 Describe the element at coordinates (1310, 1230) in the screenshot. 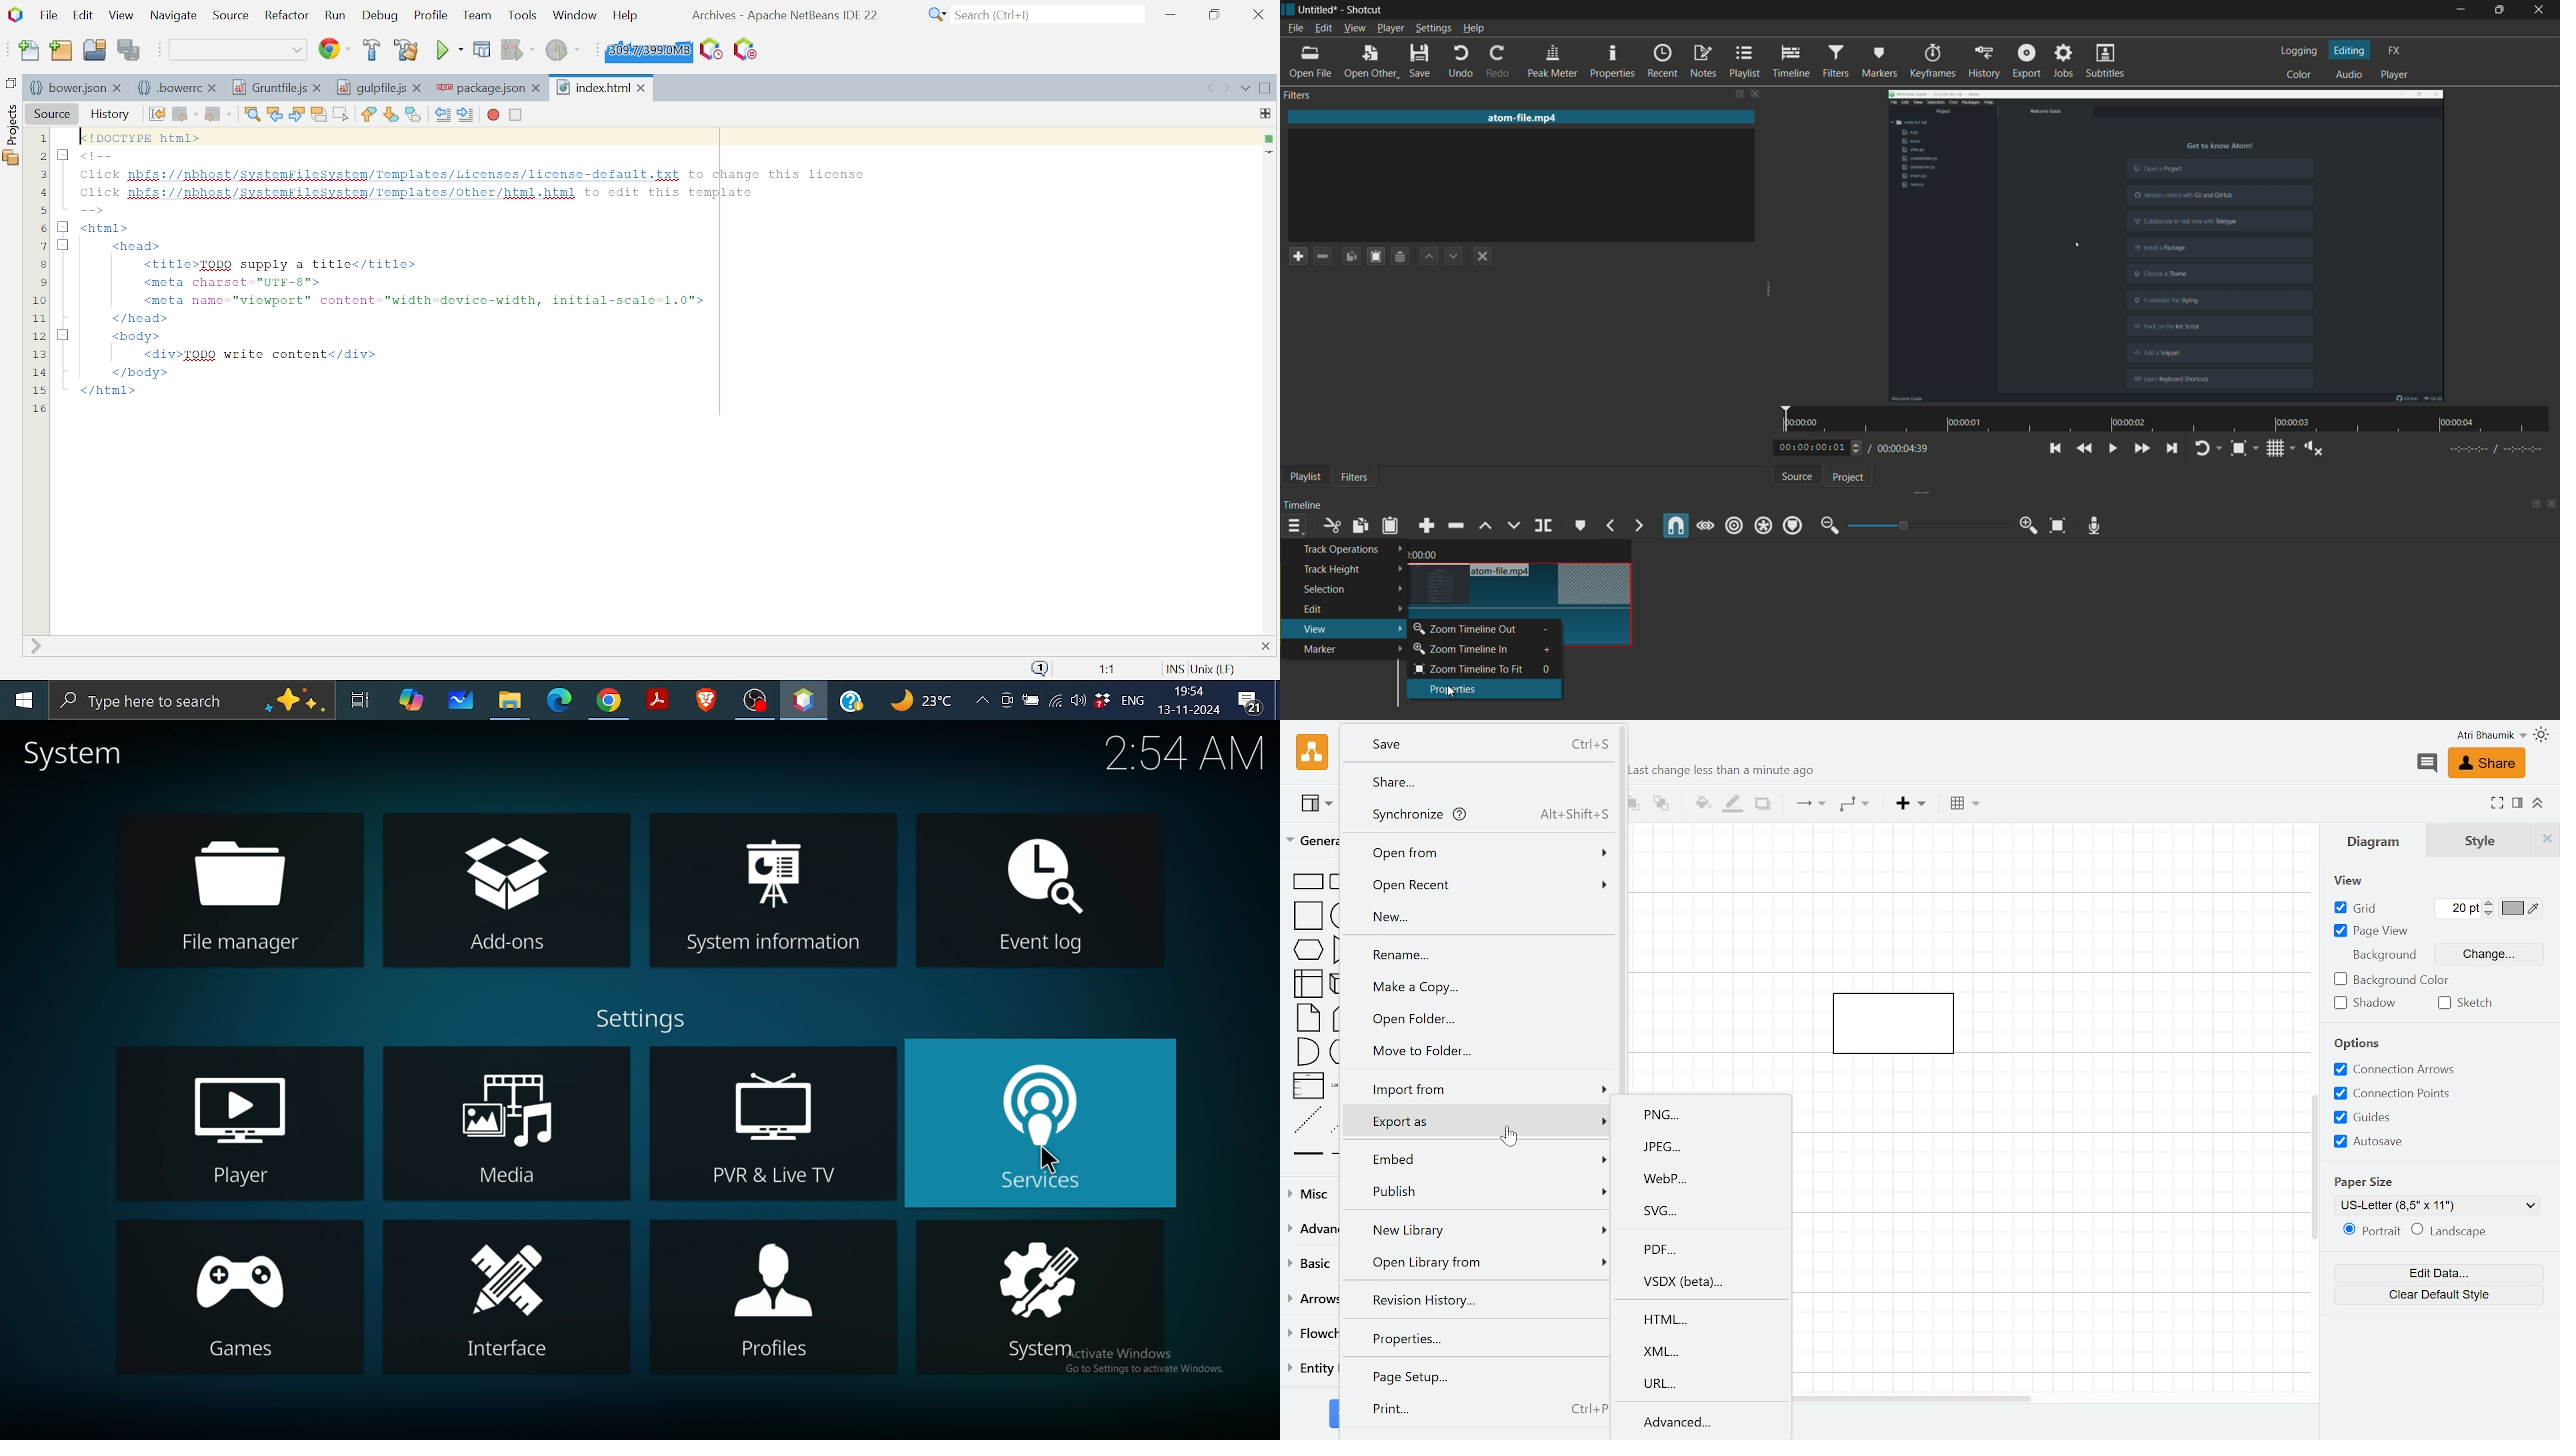

I see `Advanced` at that location.